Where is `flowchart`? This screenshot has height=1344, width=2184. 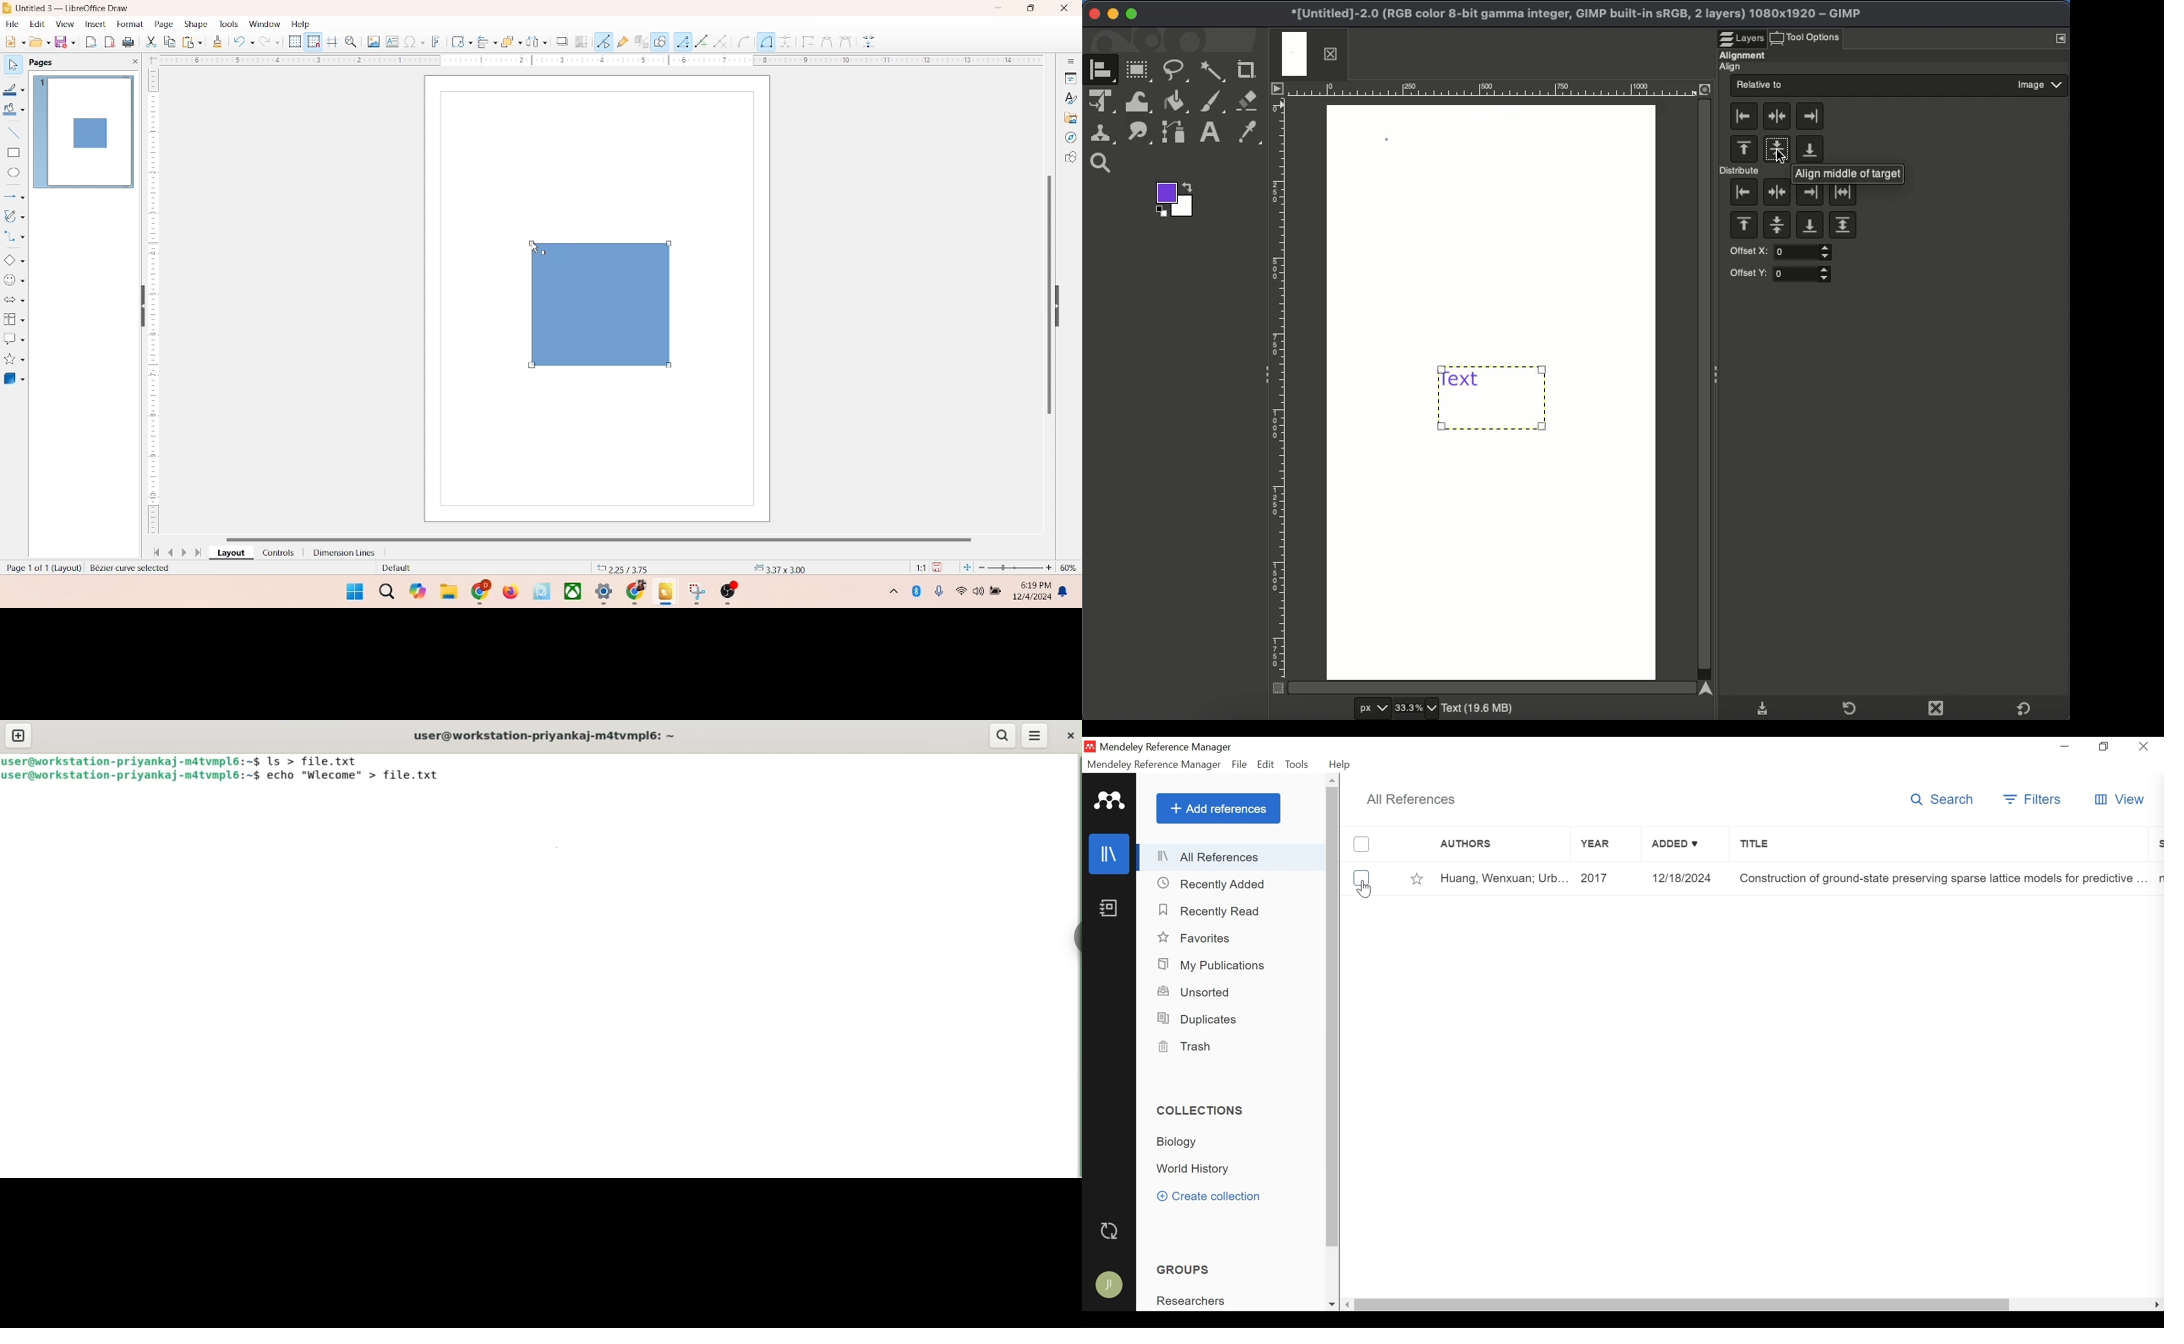 flowchart is located at coordinates (14, 320).